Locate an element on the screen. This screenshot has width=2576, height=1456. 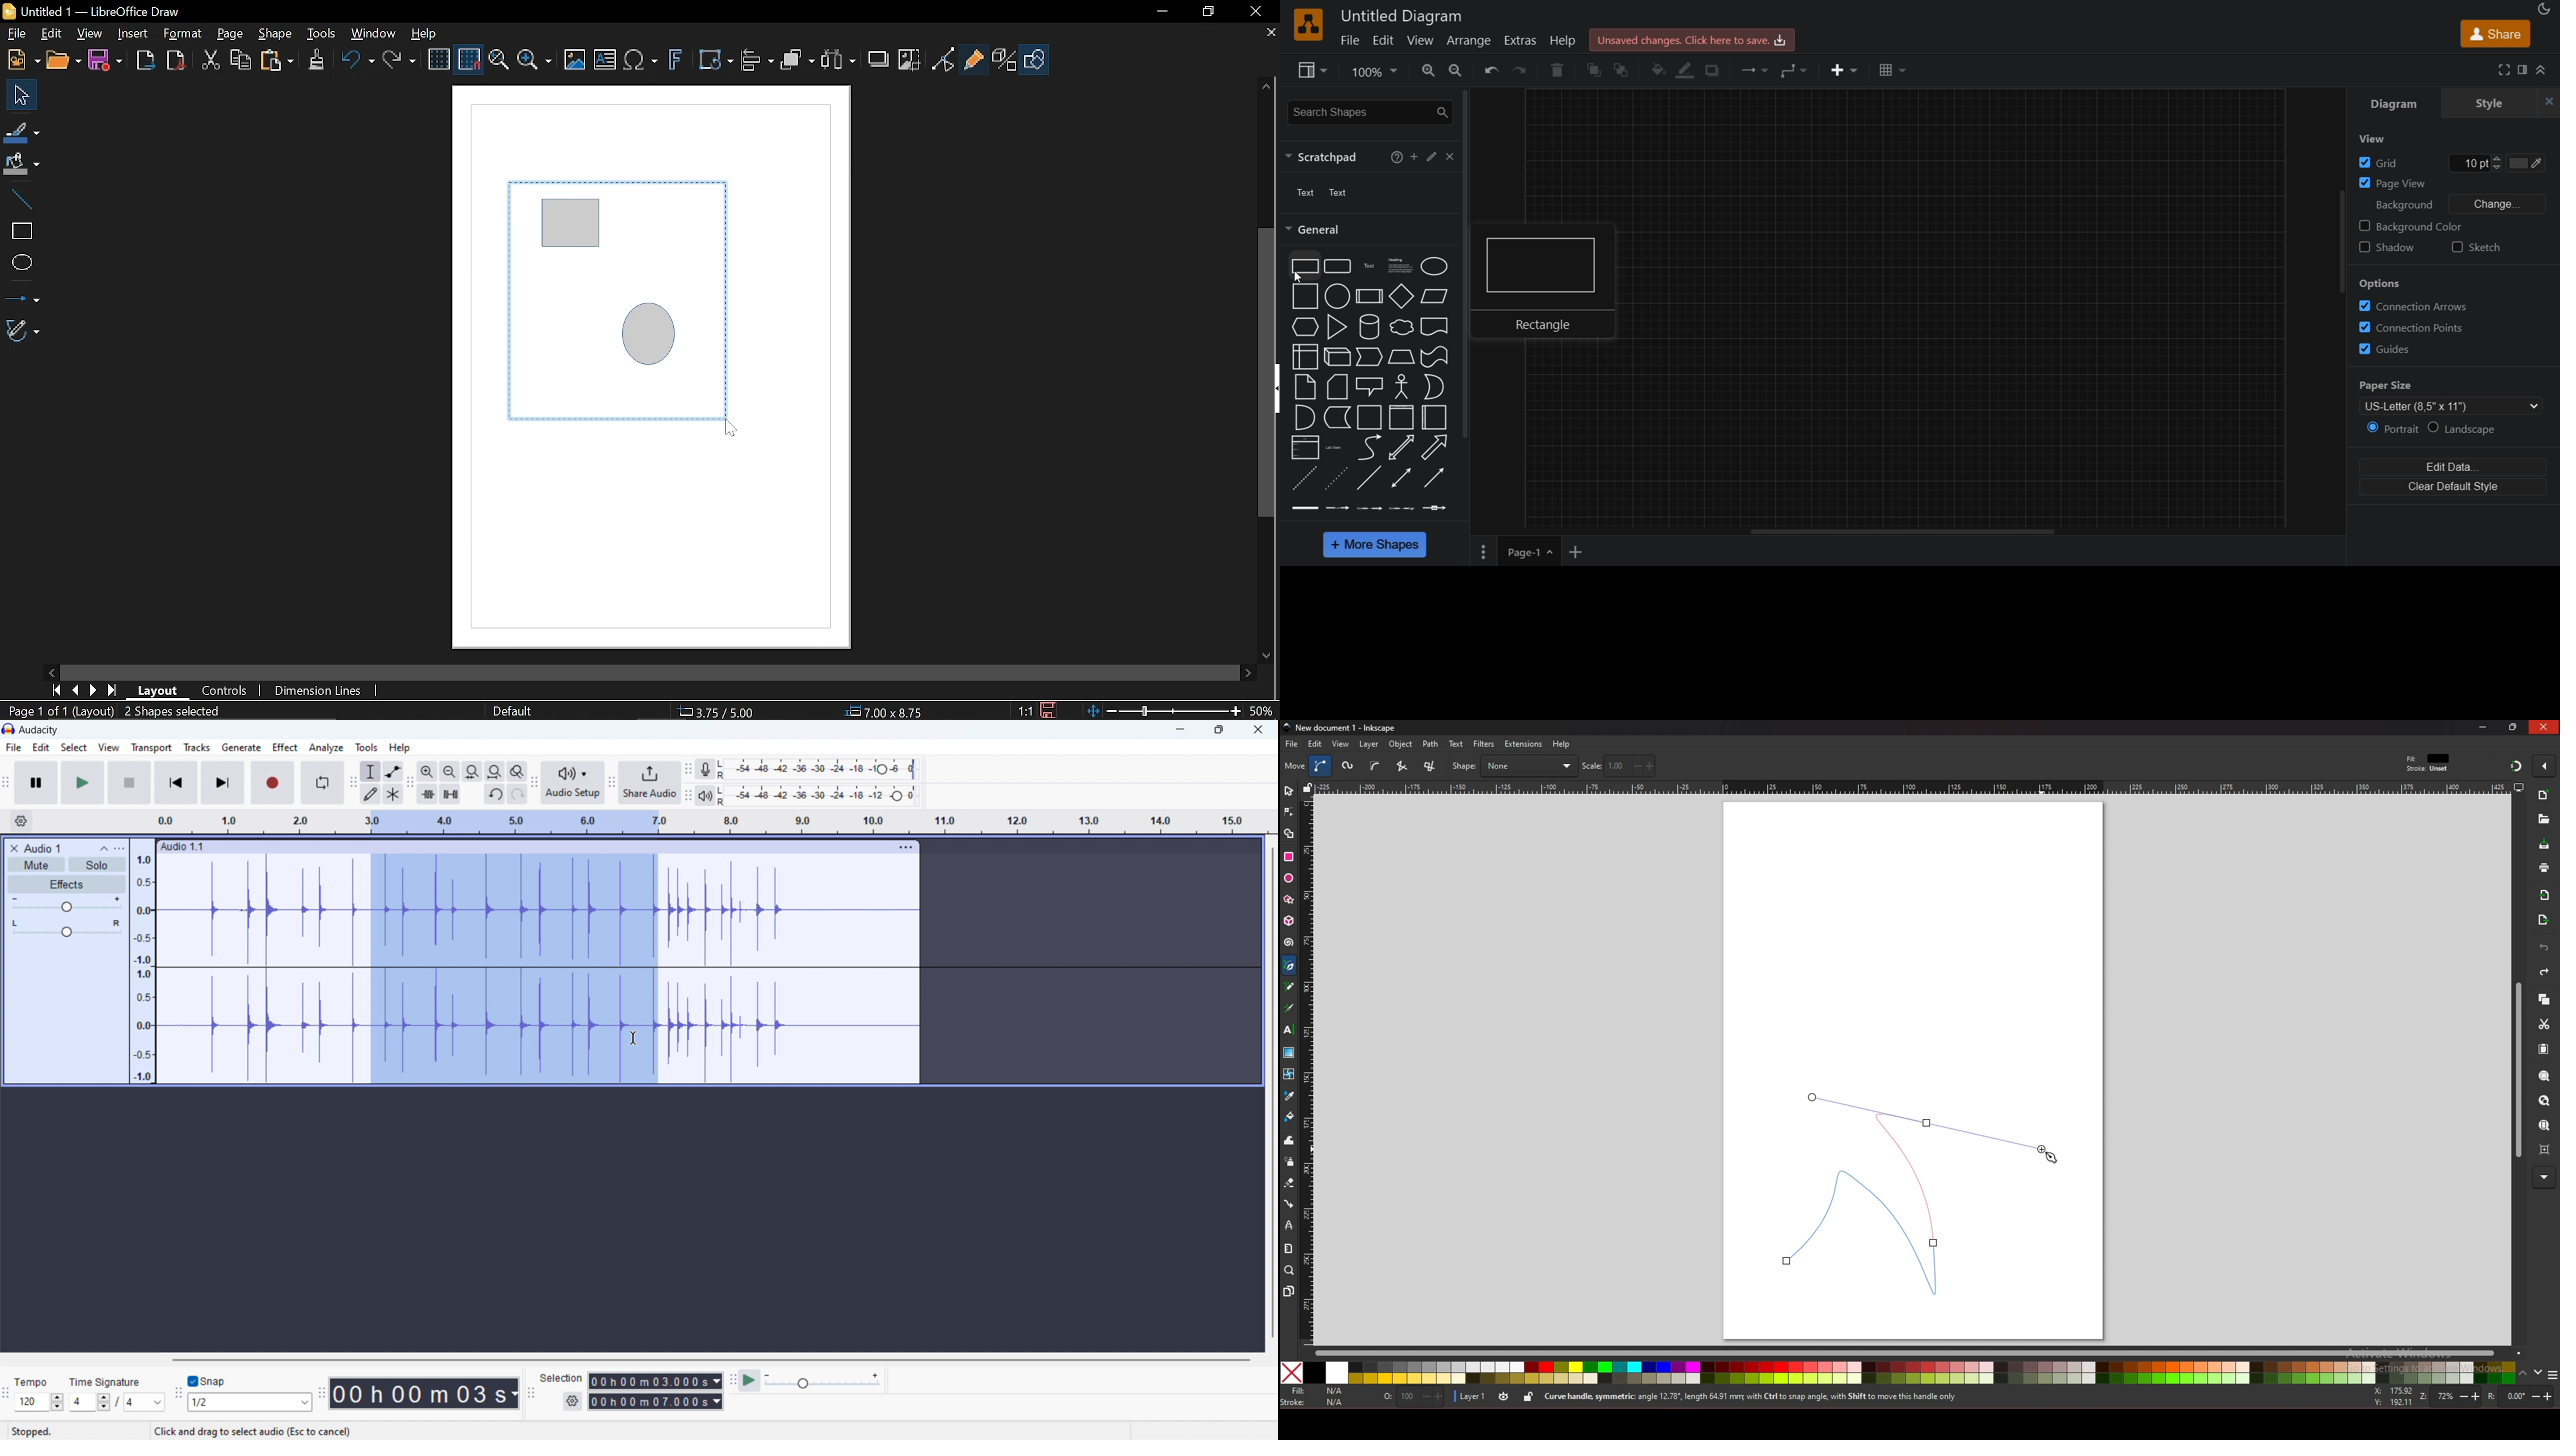
help is located at coordinates (1397, 156).